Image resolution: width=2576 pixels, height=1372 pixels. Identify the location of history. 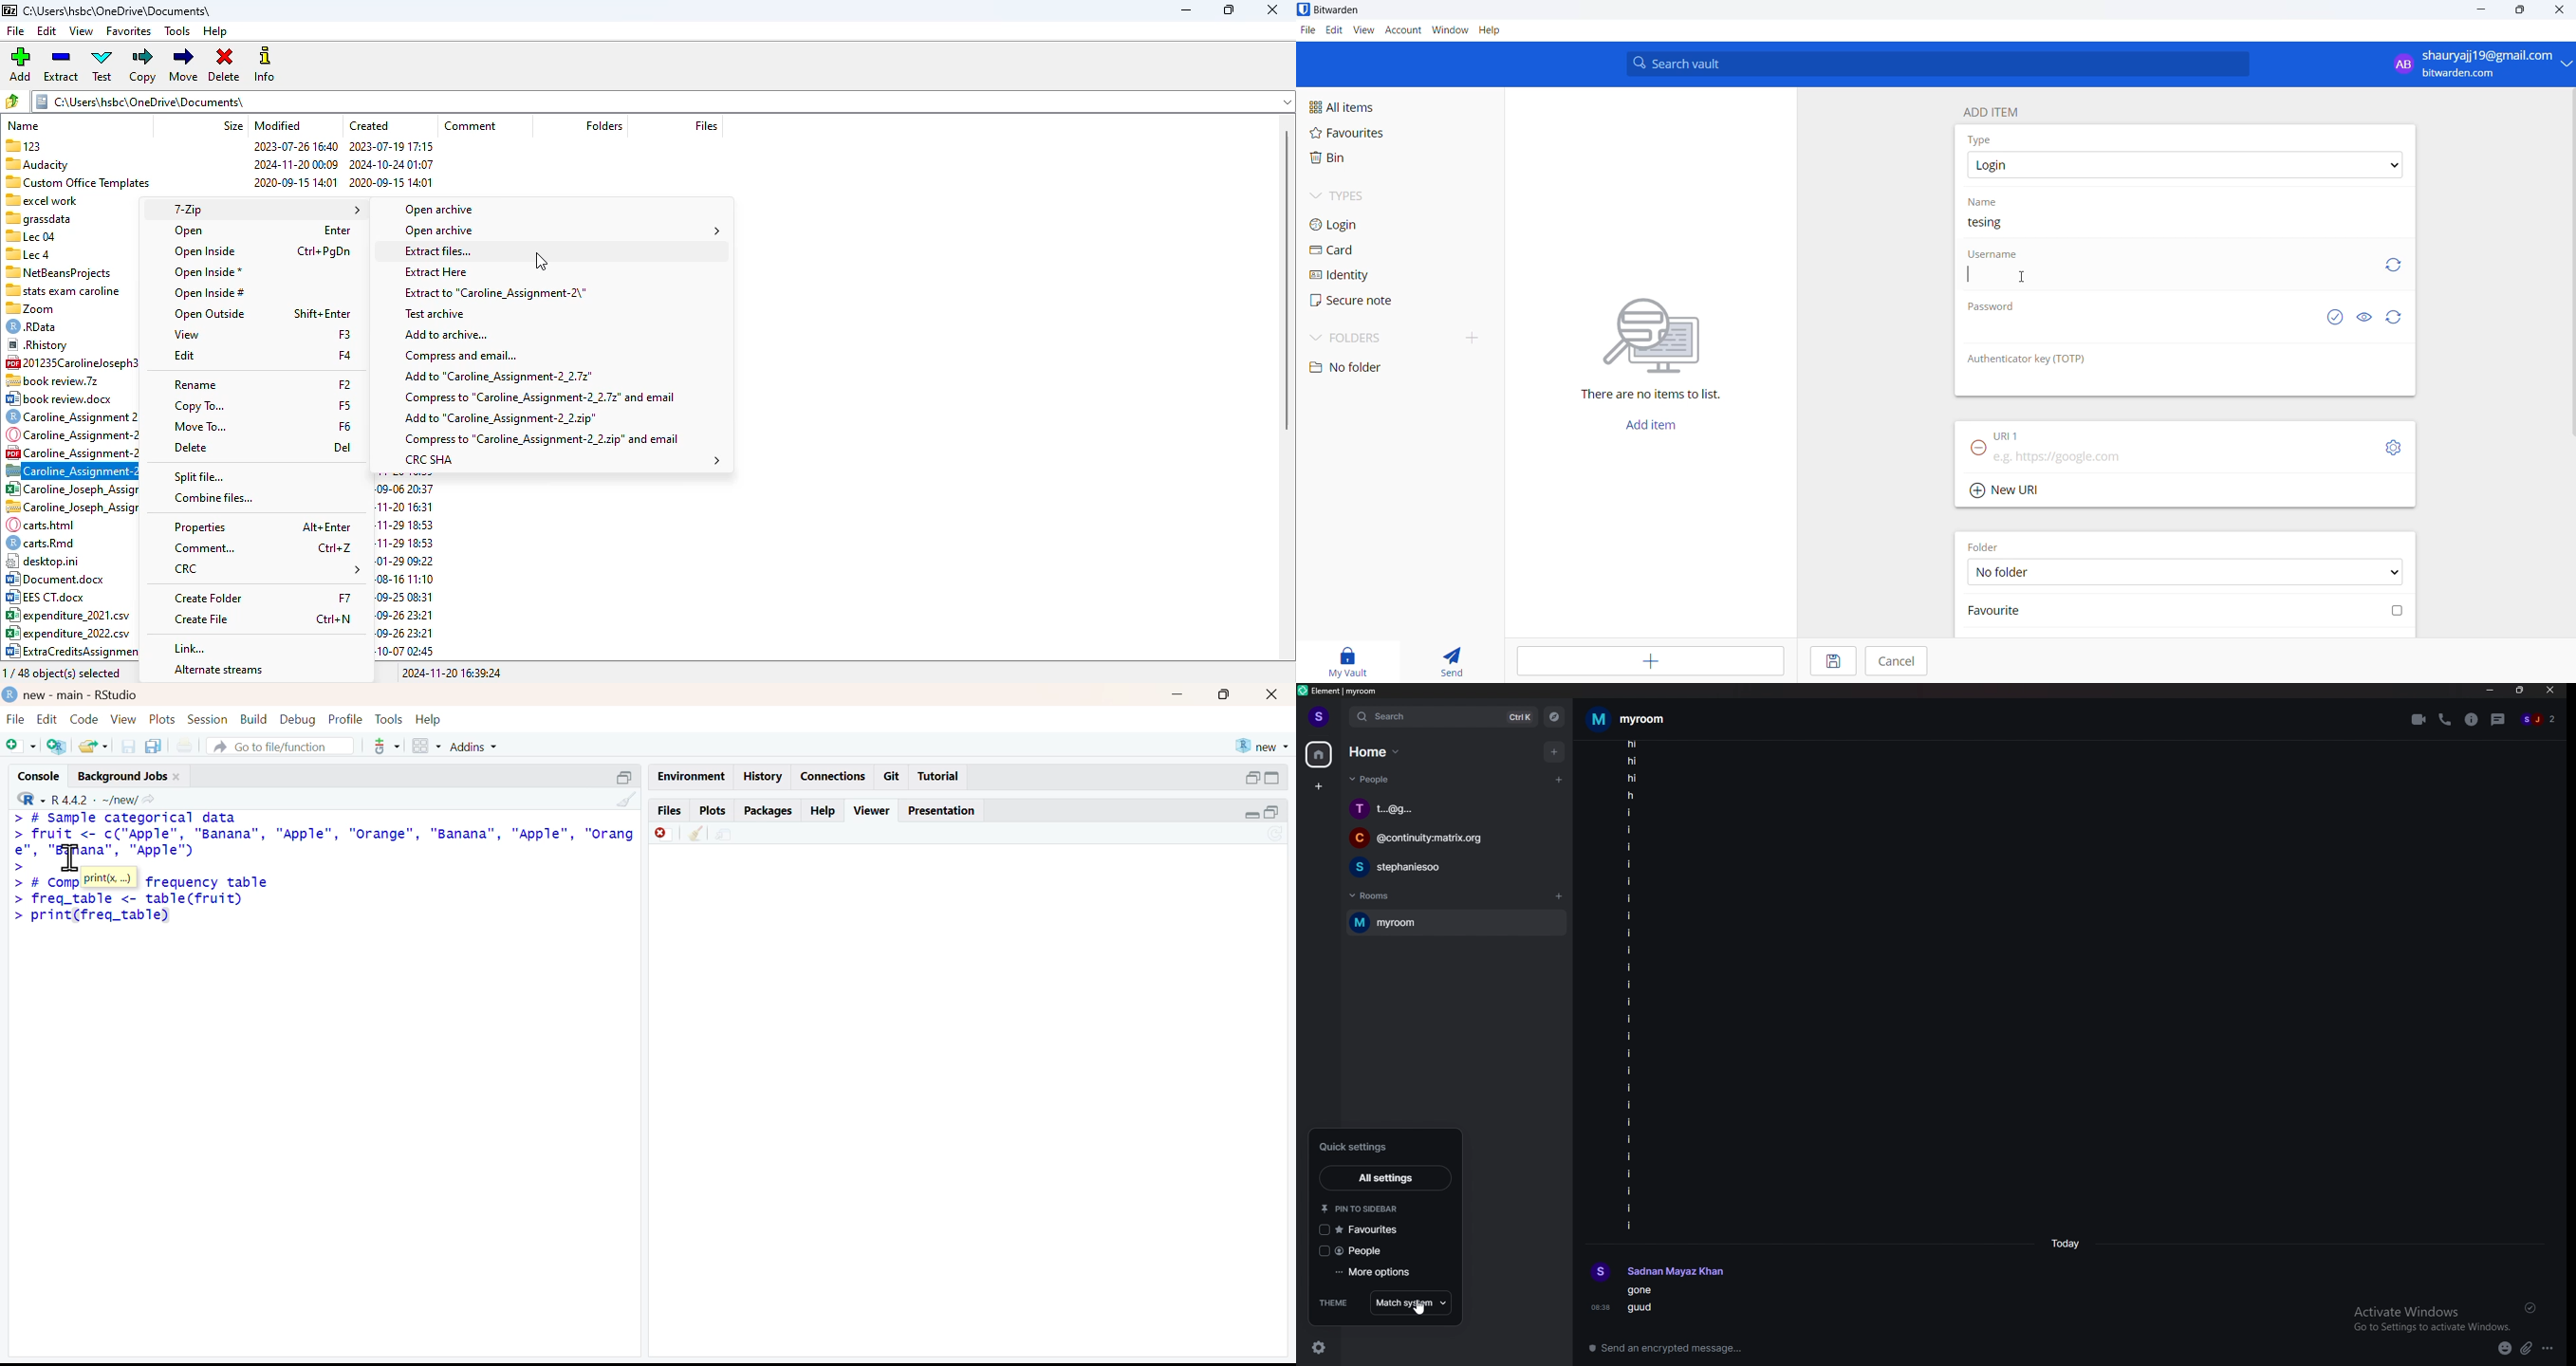
(762, 776).